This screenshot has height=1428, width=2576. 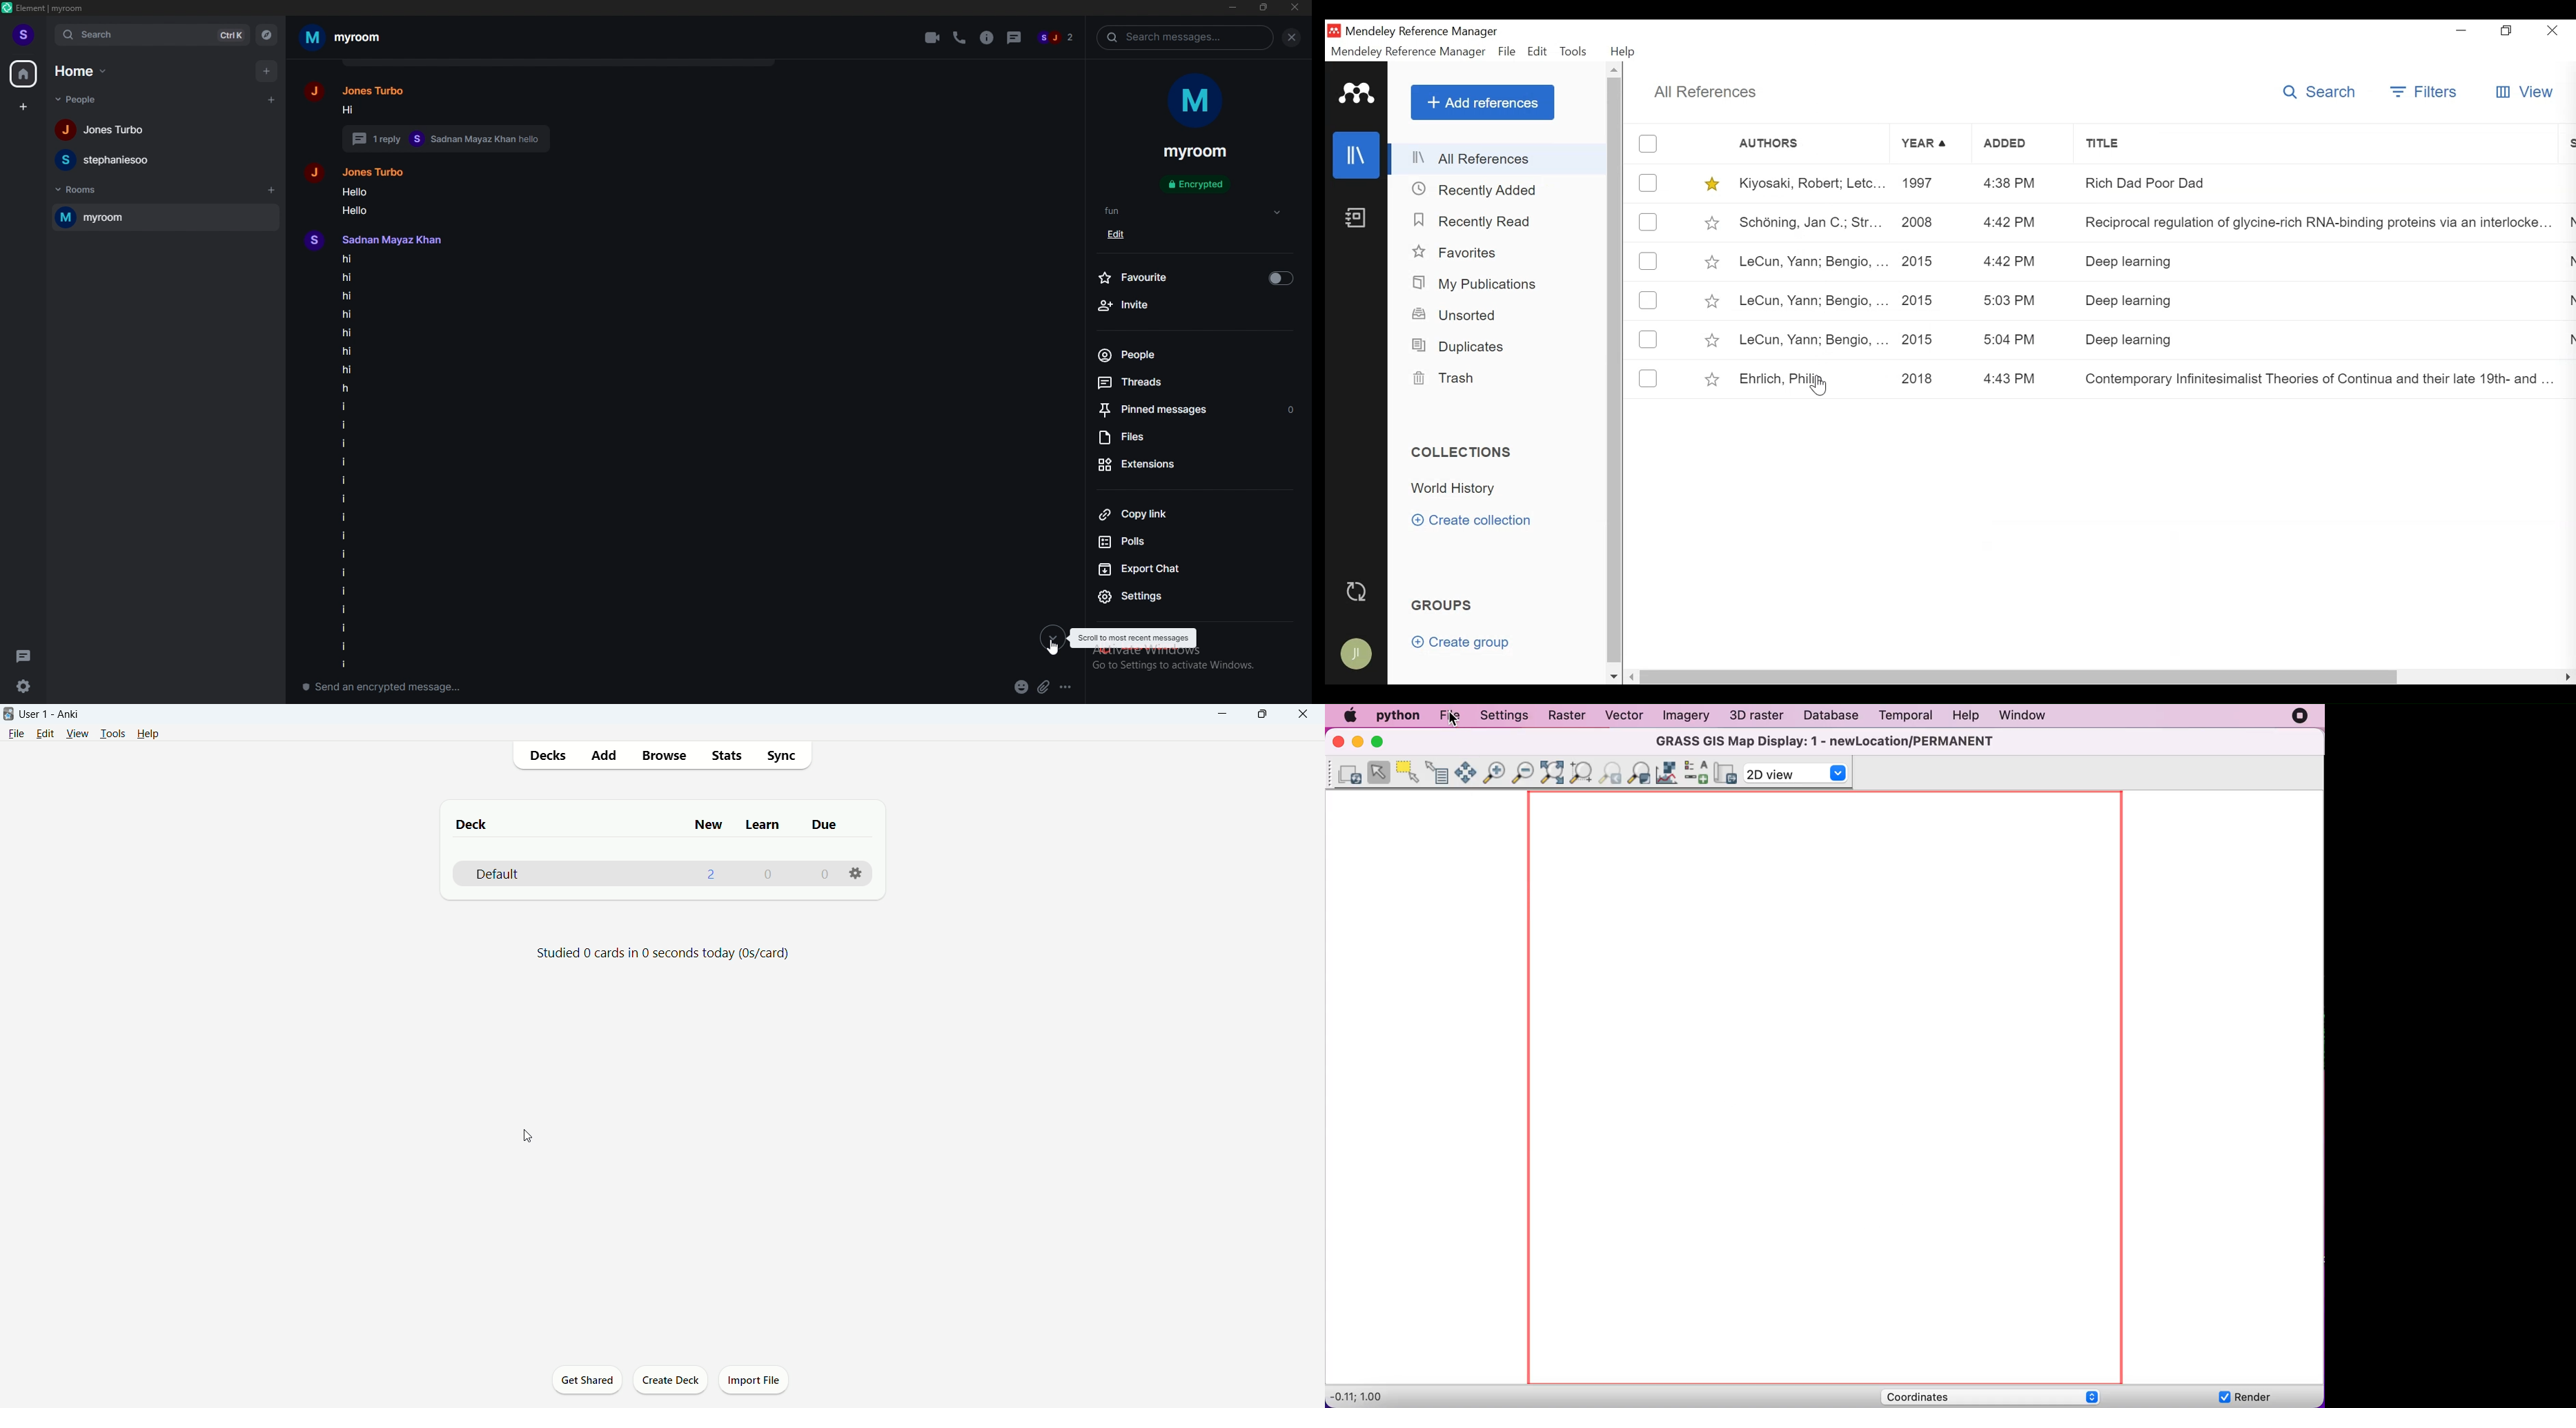 What do you see at coordinates (2506, 31) in the screenshot?
I see `Restore` at bounding box center [2506, 31].